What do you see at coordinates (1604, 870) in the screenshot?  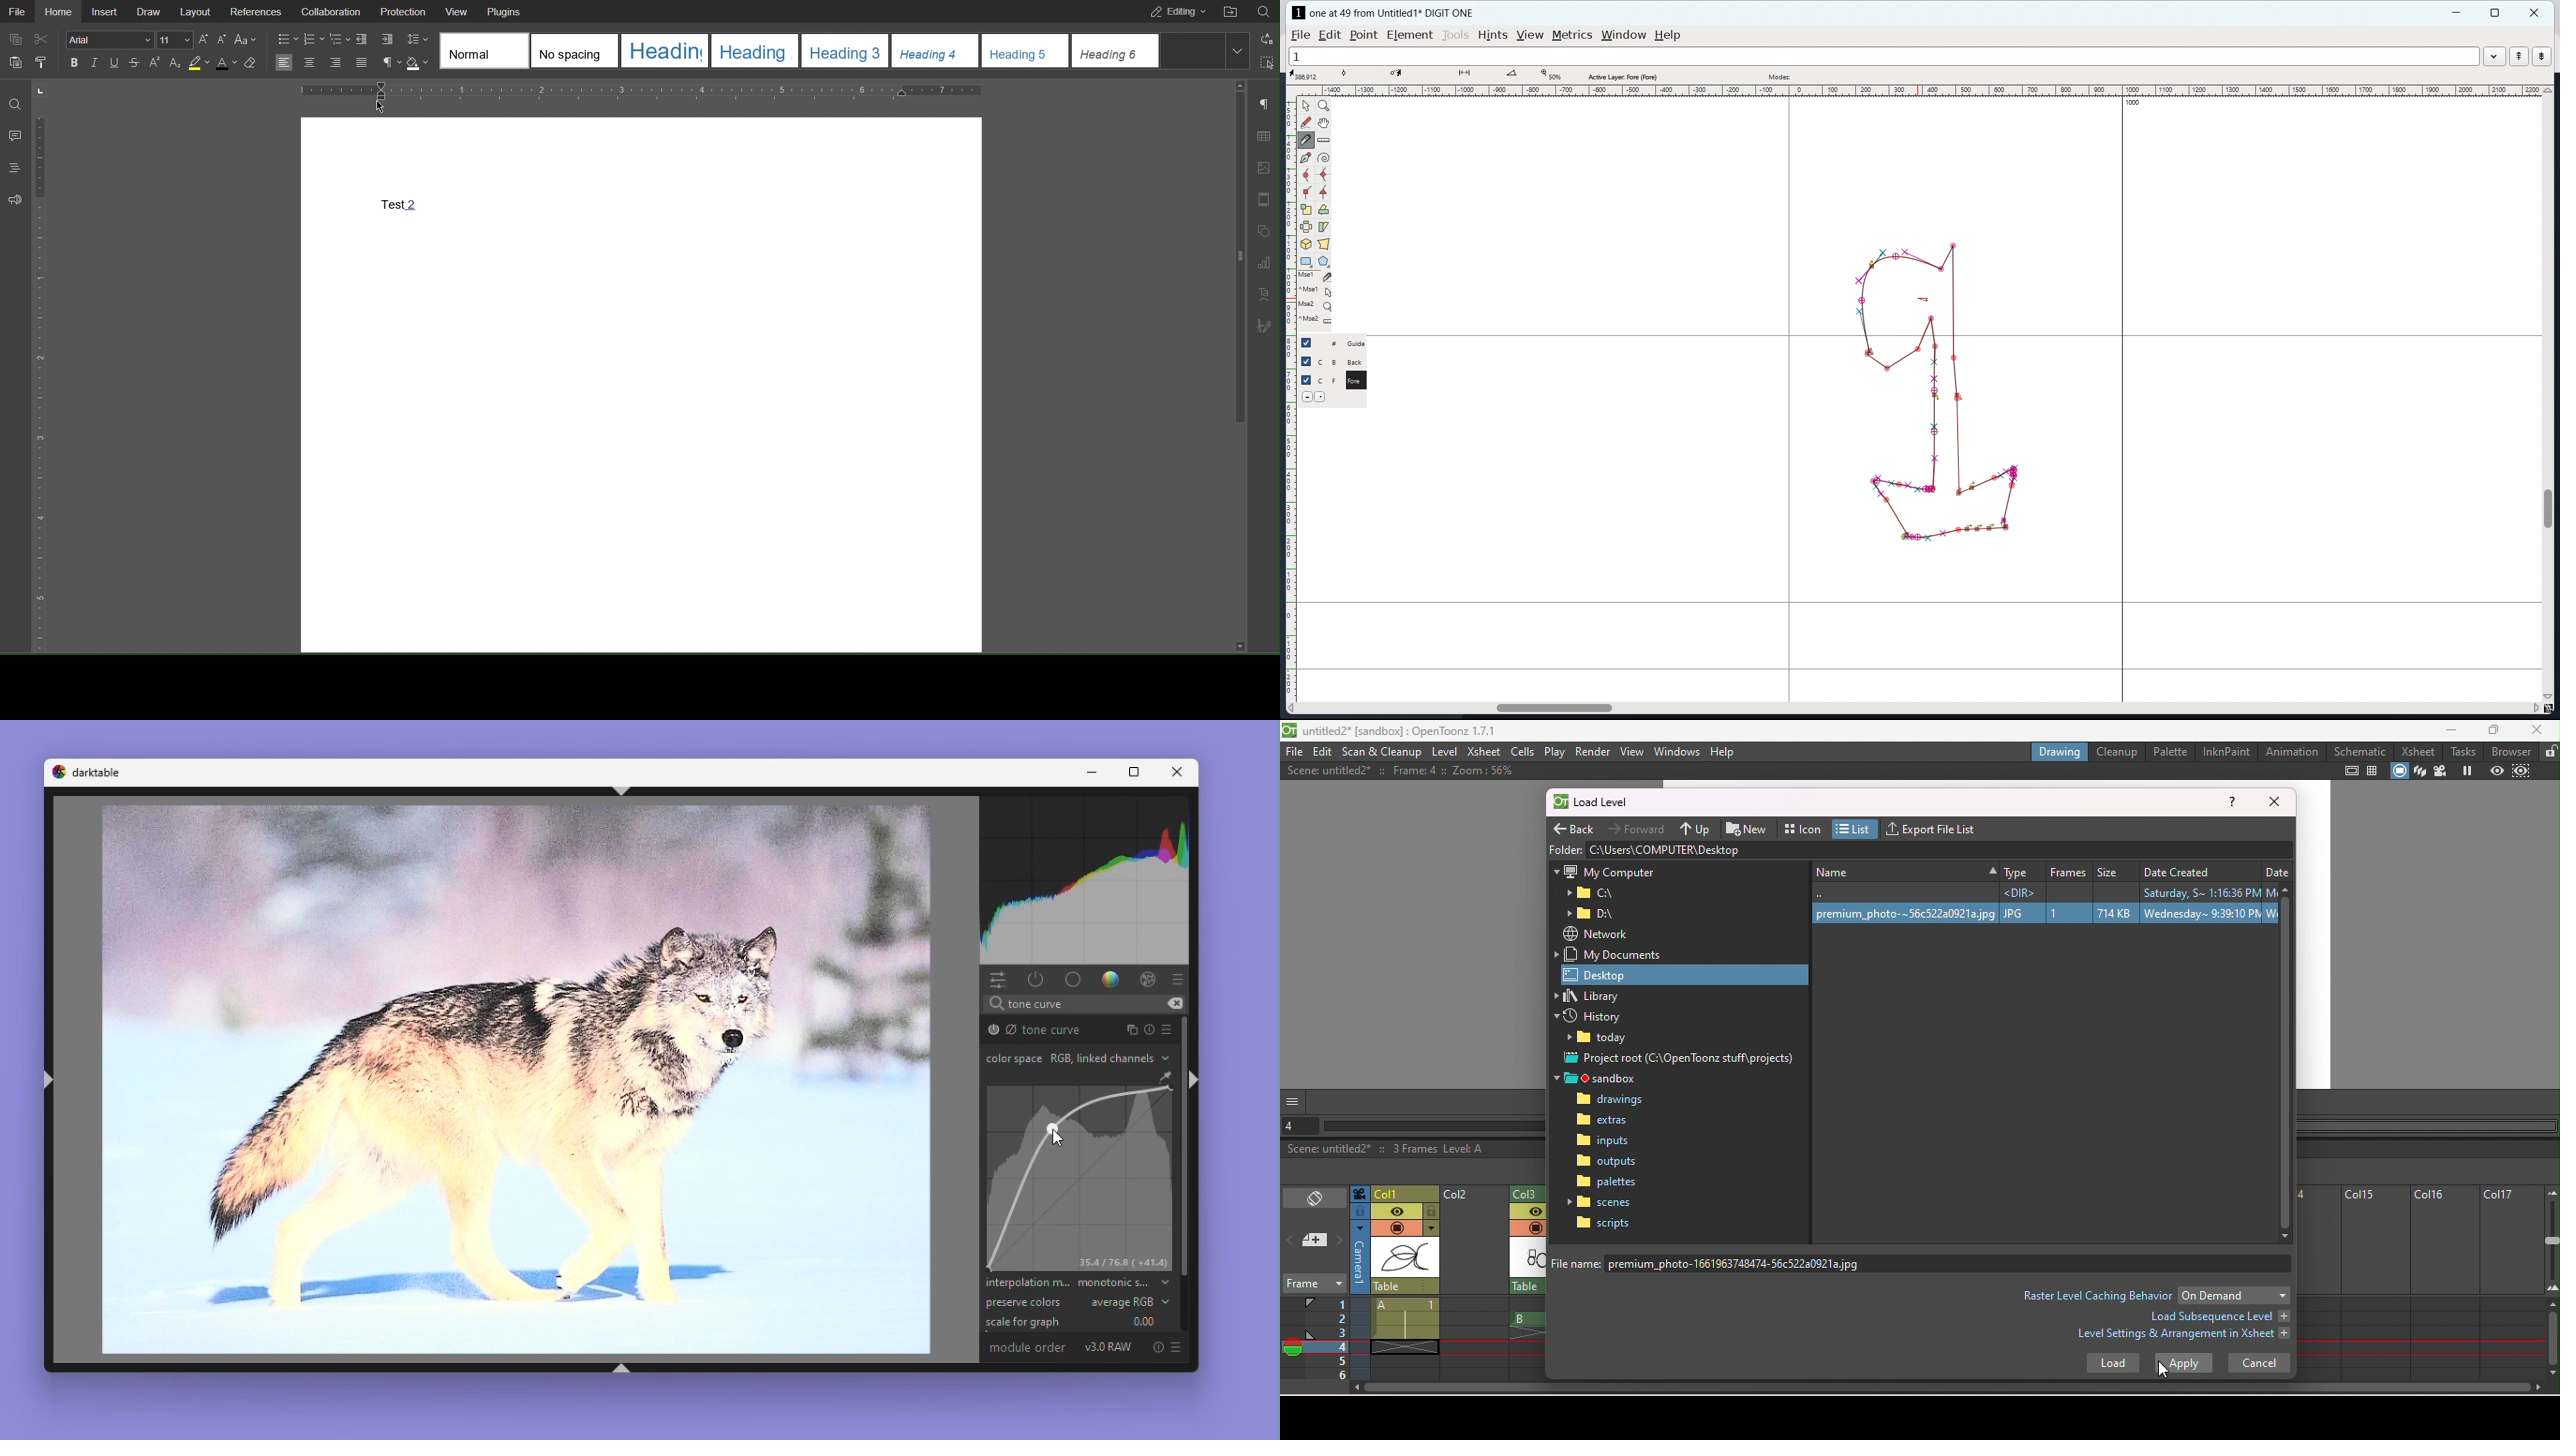 I see `My computer` at bounding box center [1604, 870].